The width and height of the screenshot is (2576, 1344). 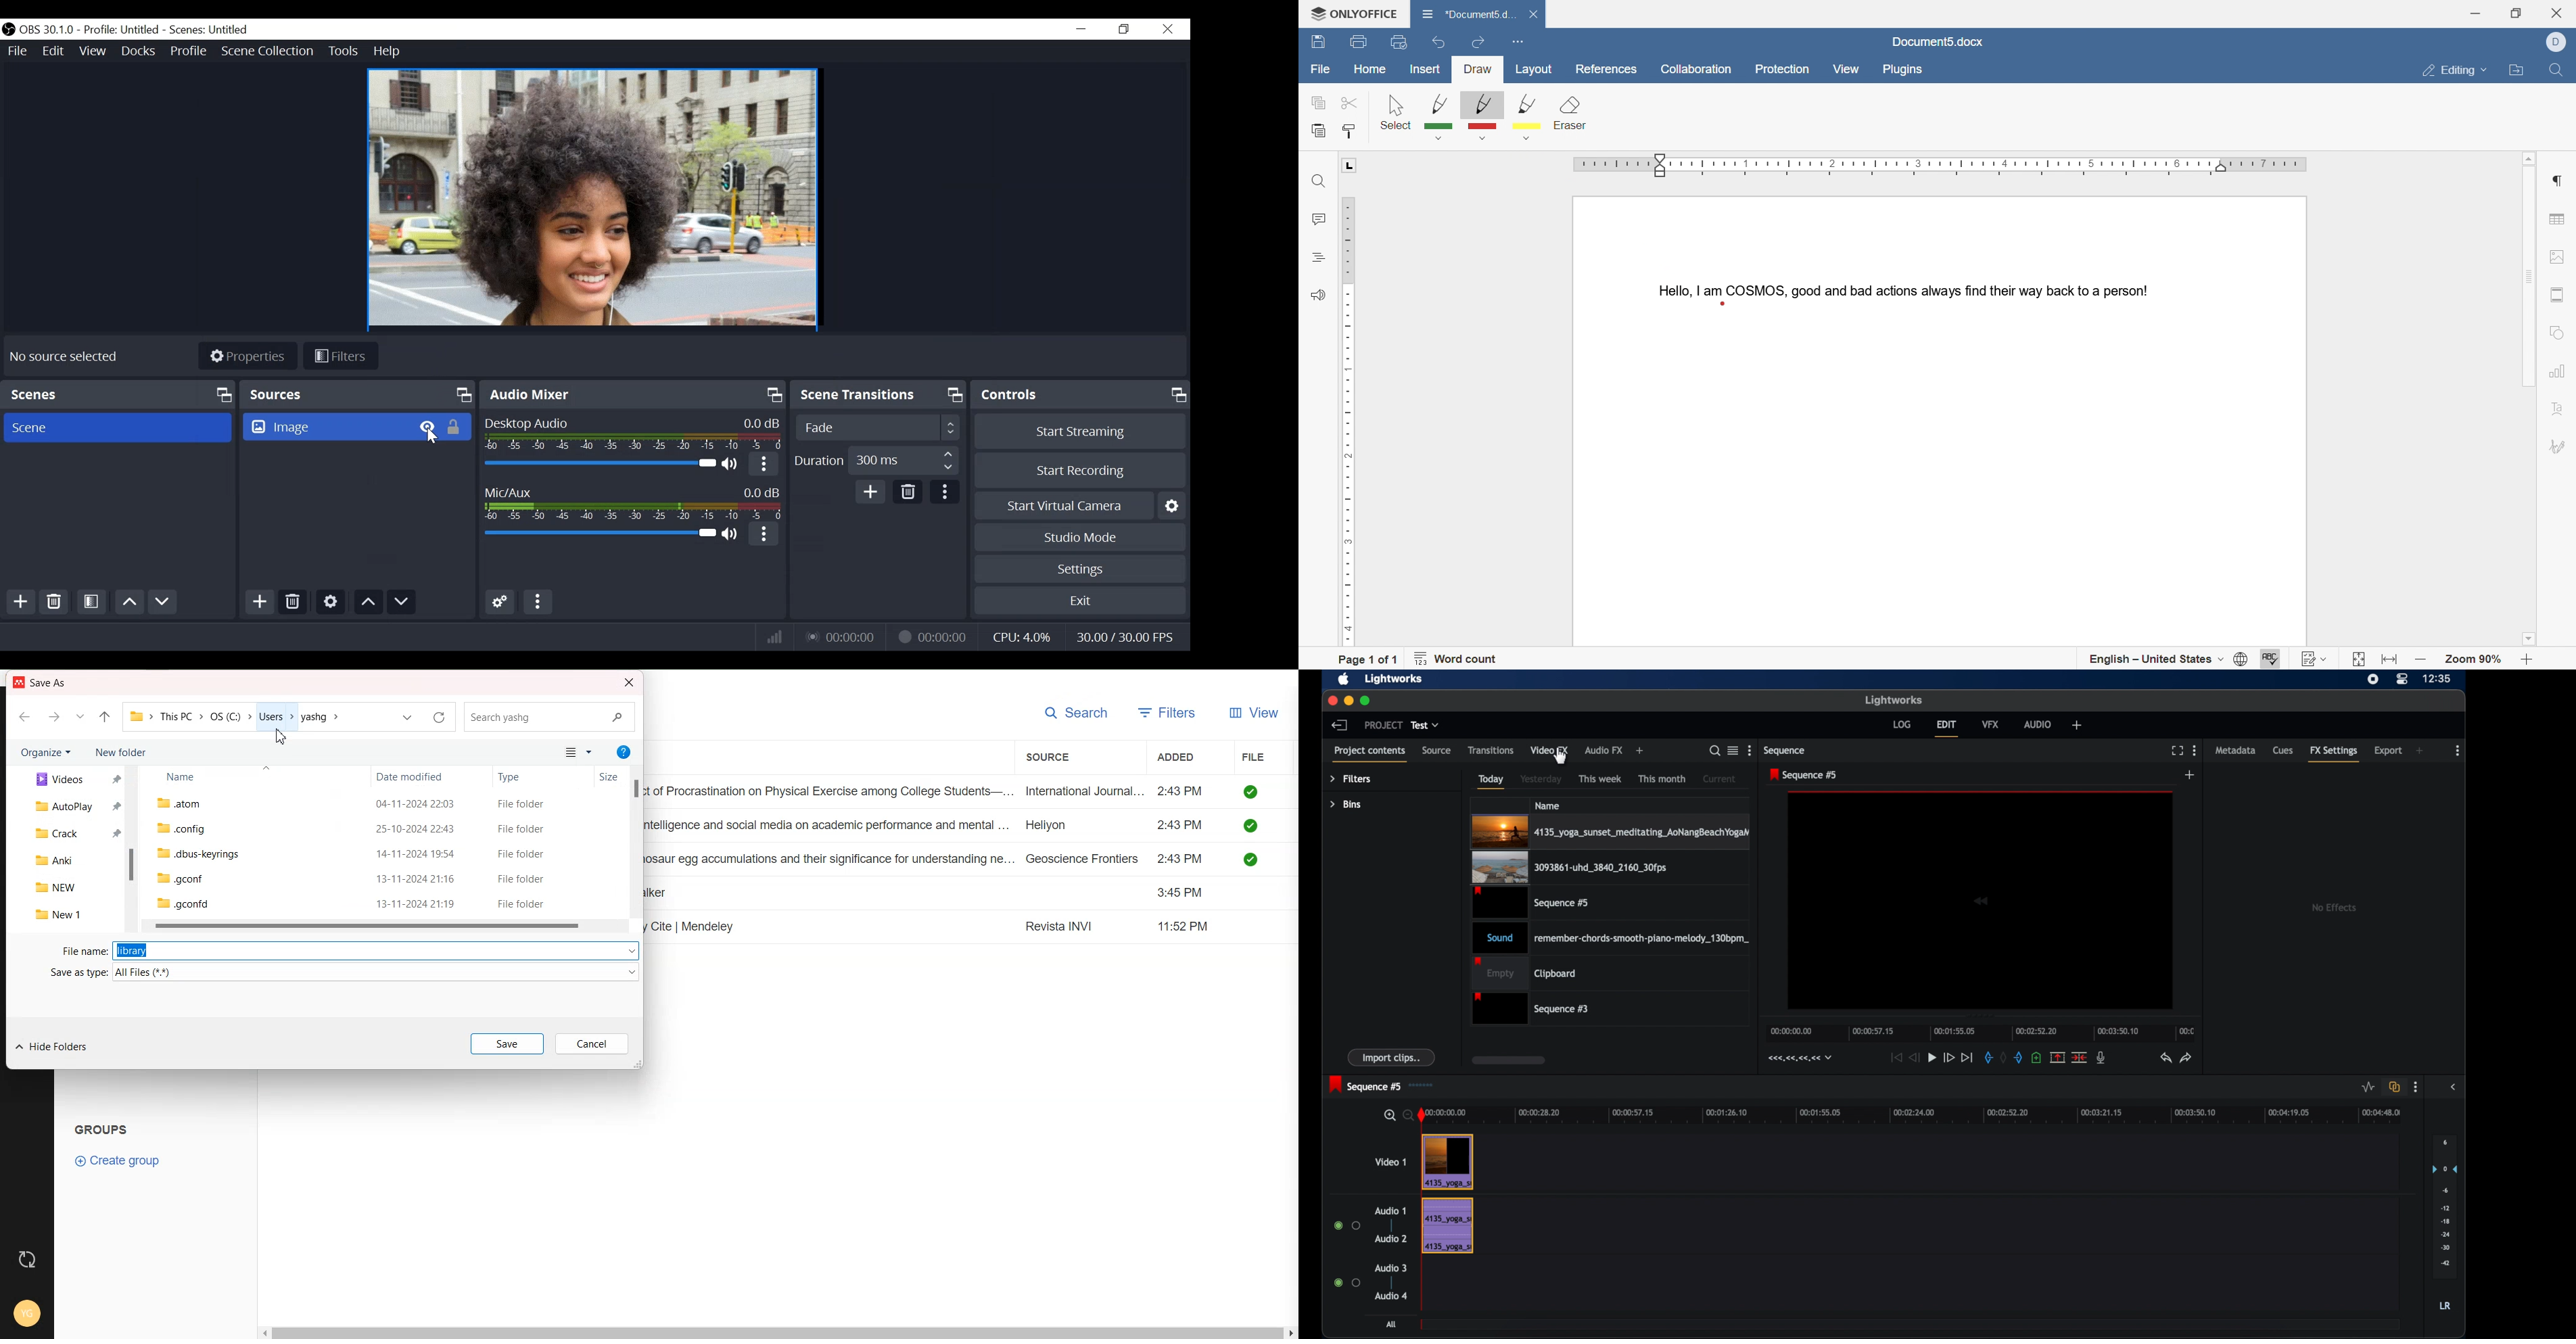 What do you see at coordinates (385, 925) in the screenshot?
I see `Horizontal scroll bar` at bounding box center [385, 925].